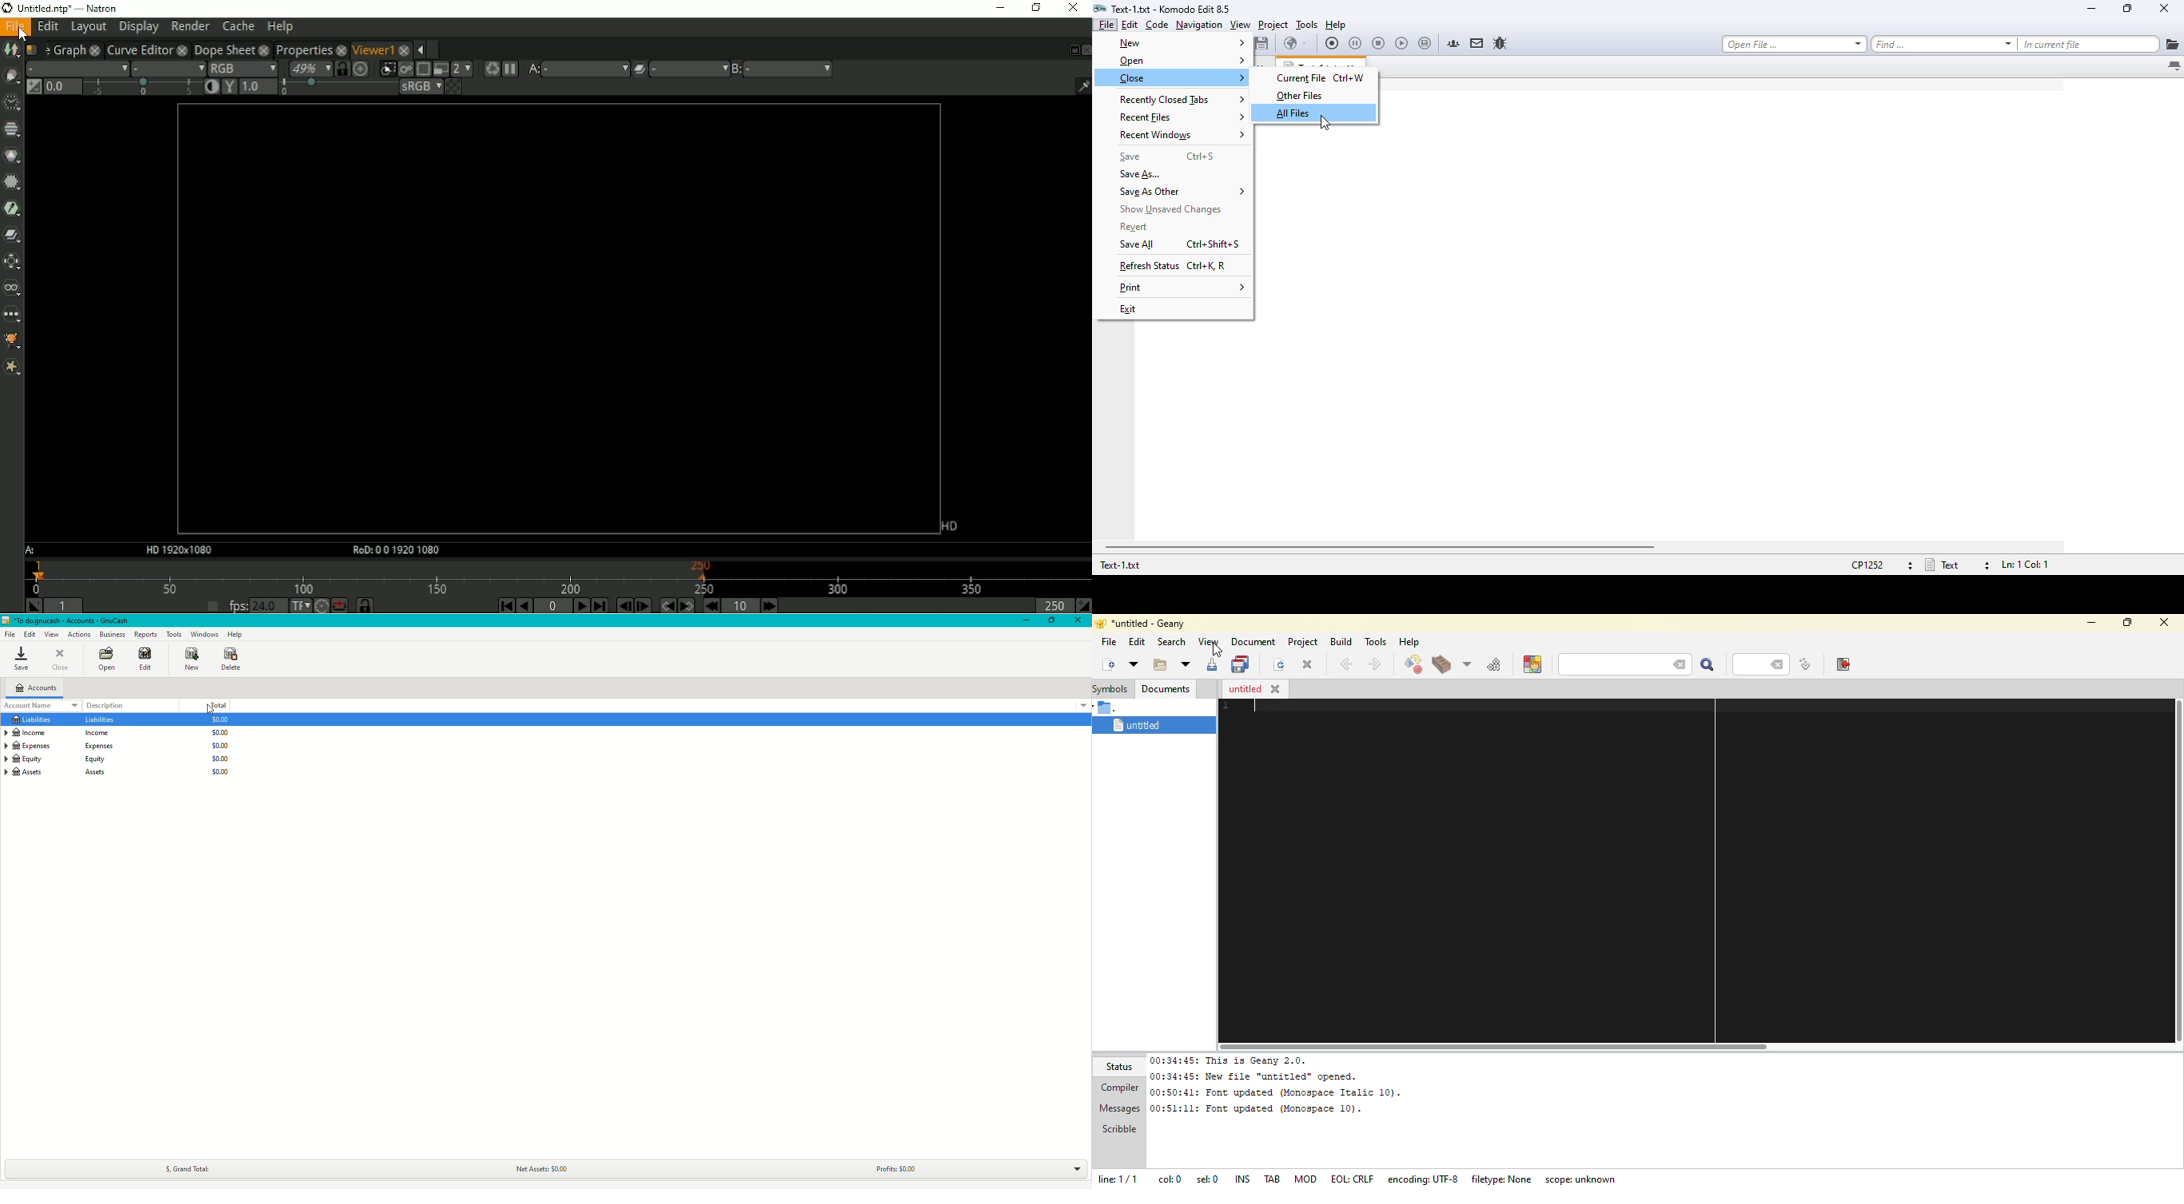 The height and width of the screenshot is (1204, 2184). I want to click on Image, so click(11, 50).